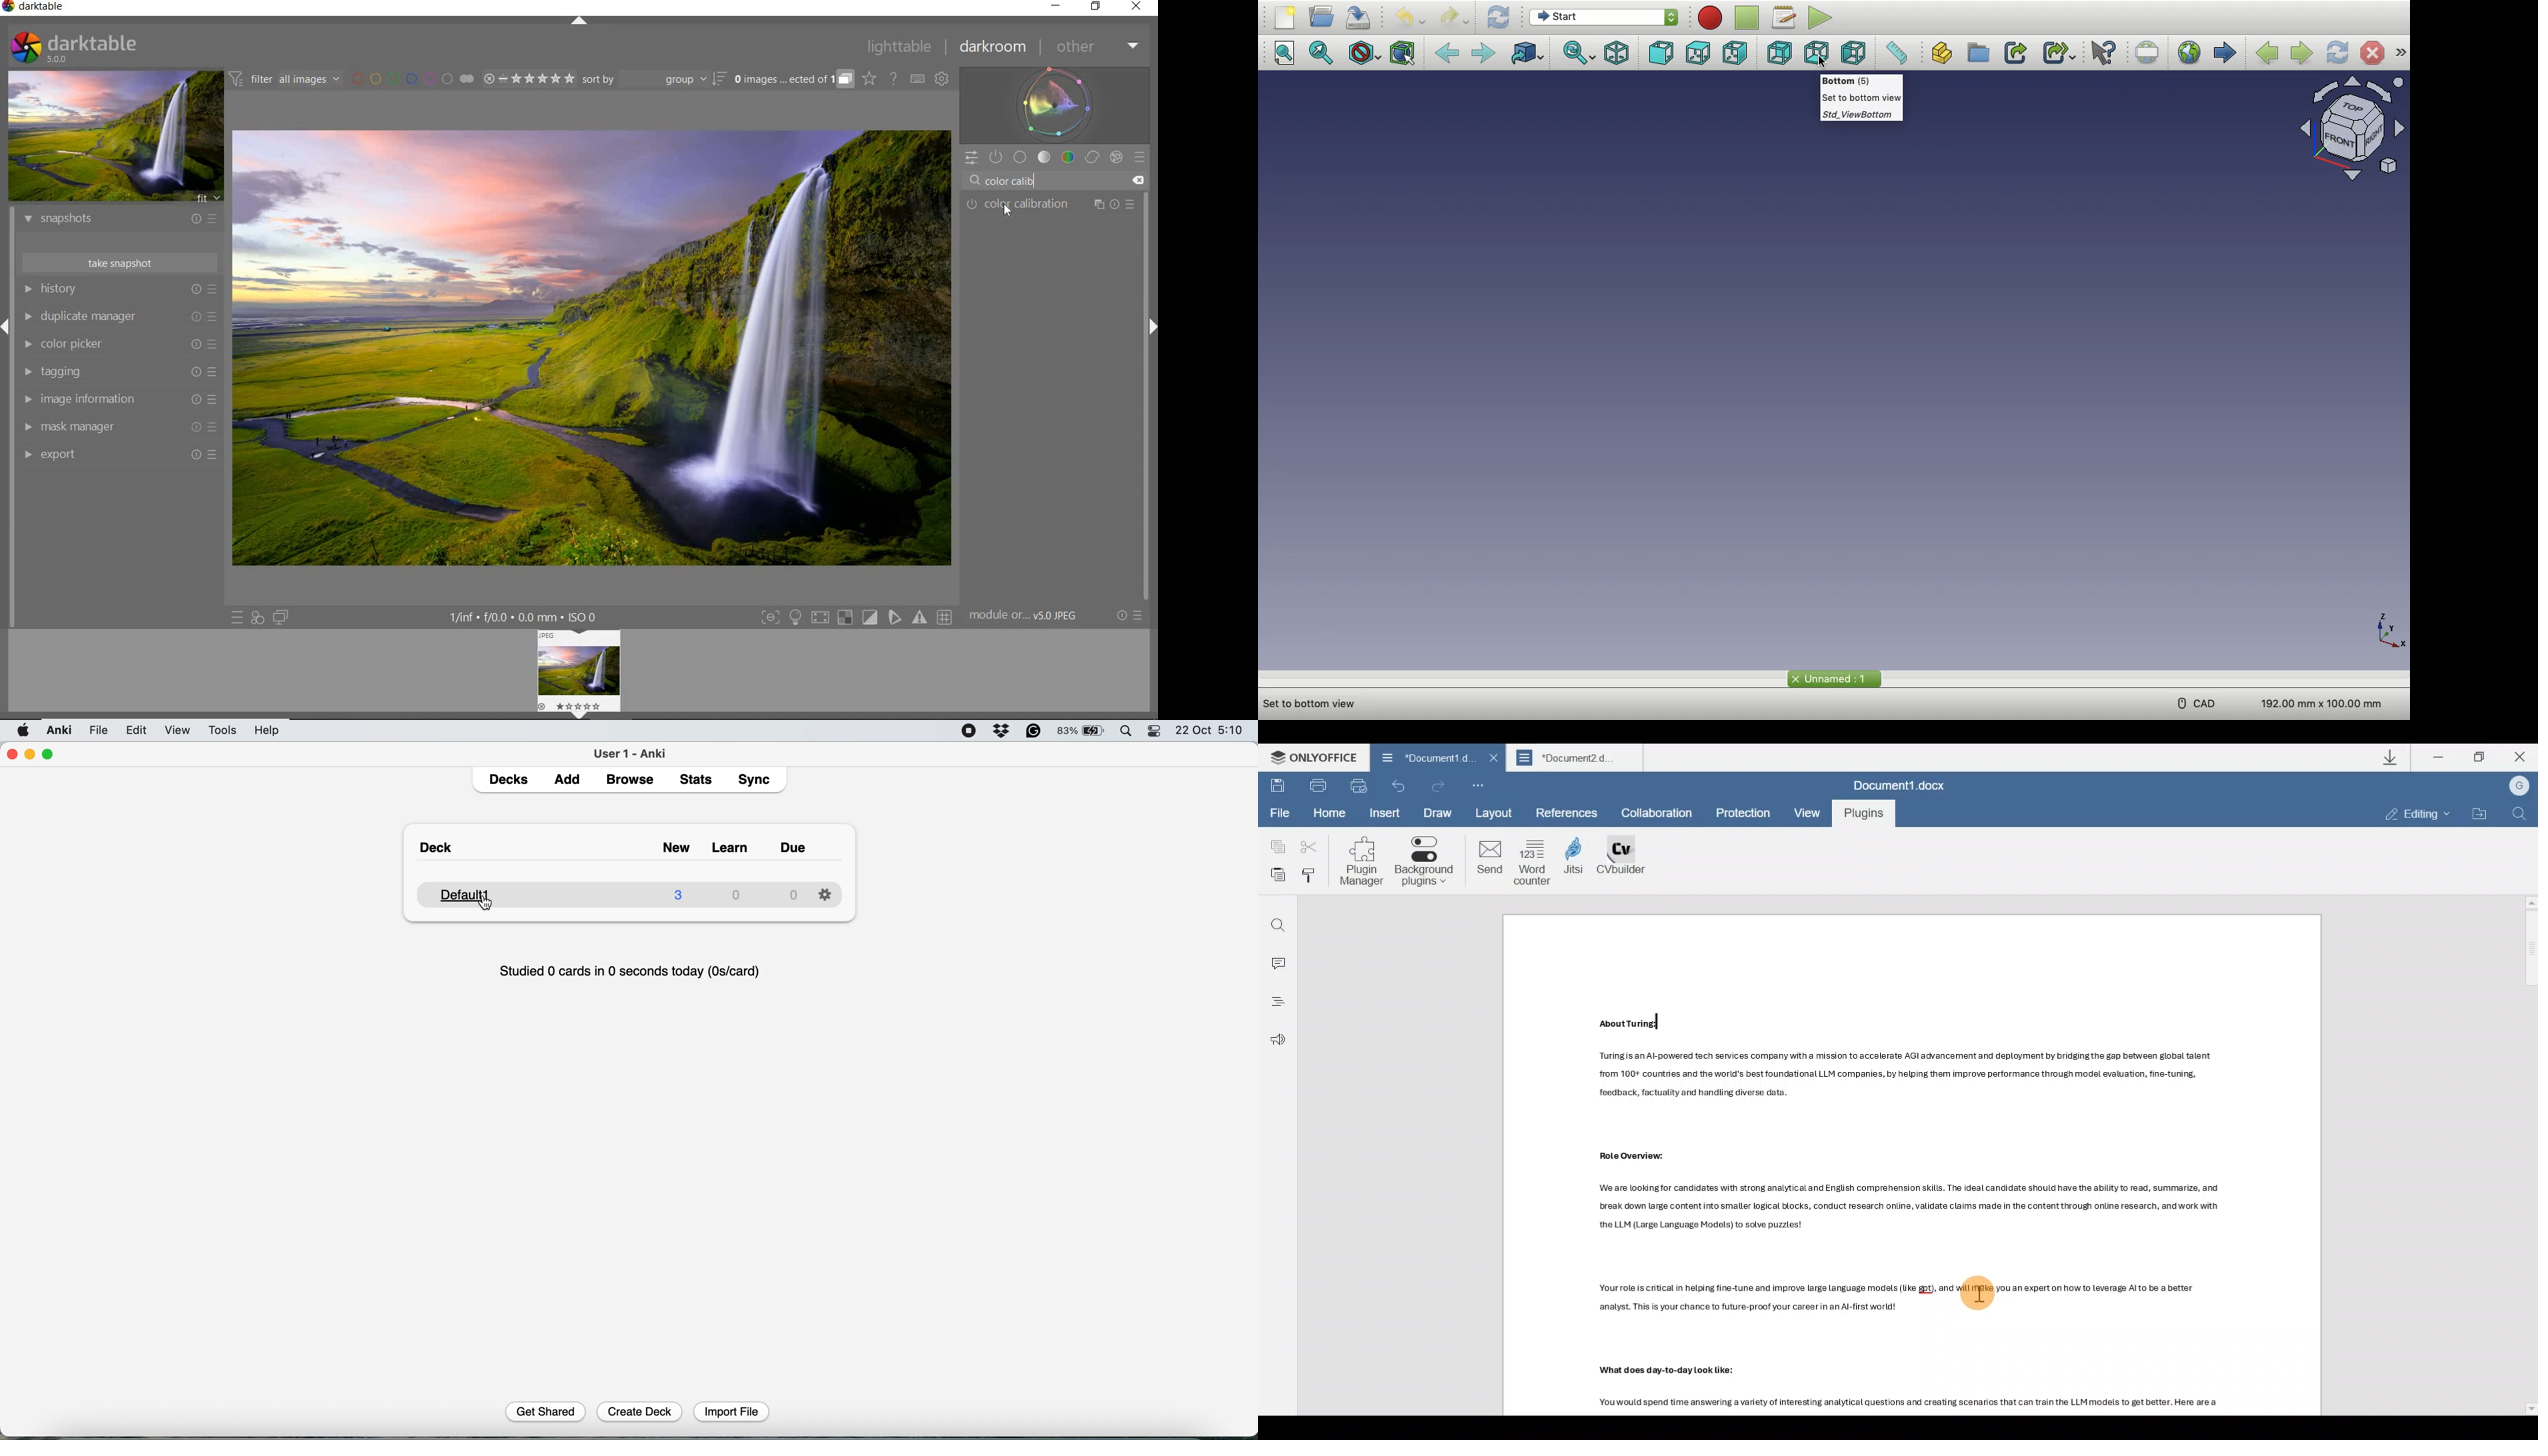 This screenshot has height=1456, width=2548. Describe the element at coordinates (1479, 786) in the screenshot. I see `Customize quick access toolbar` at that location.